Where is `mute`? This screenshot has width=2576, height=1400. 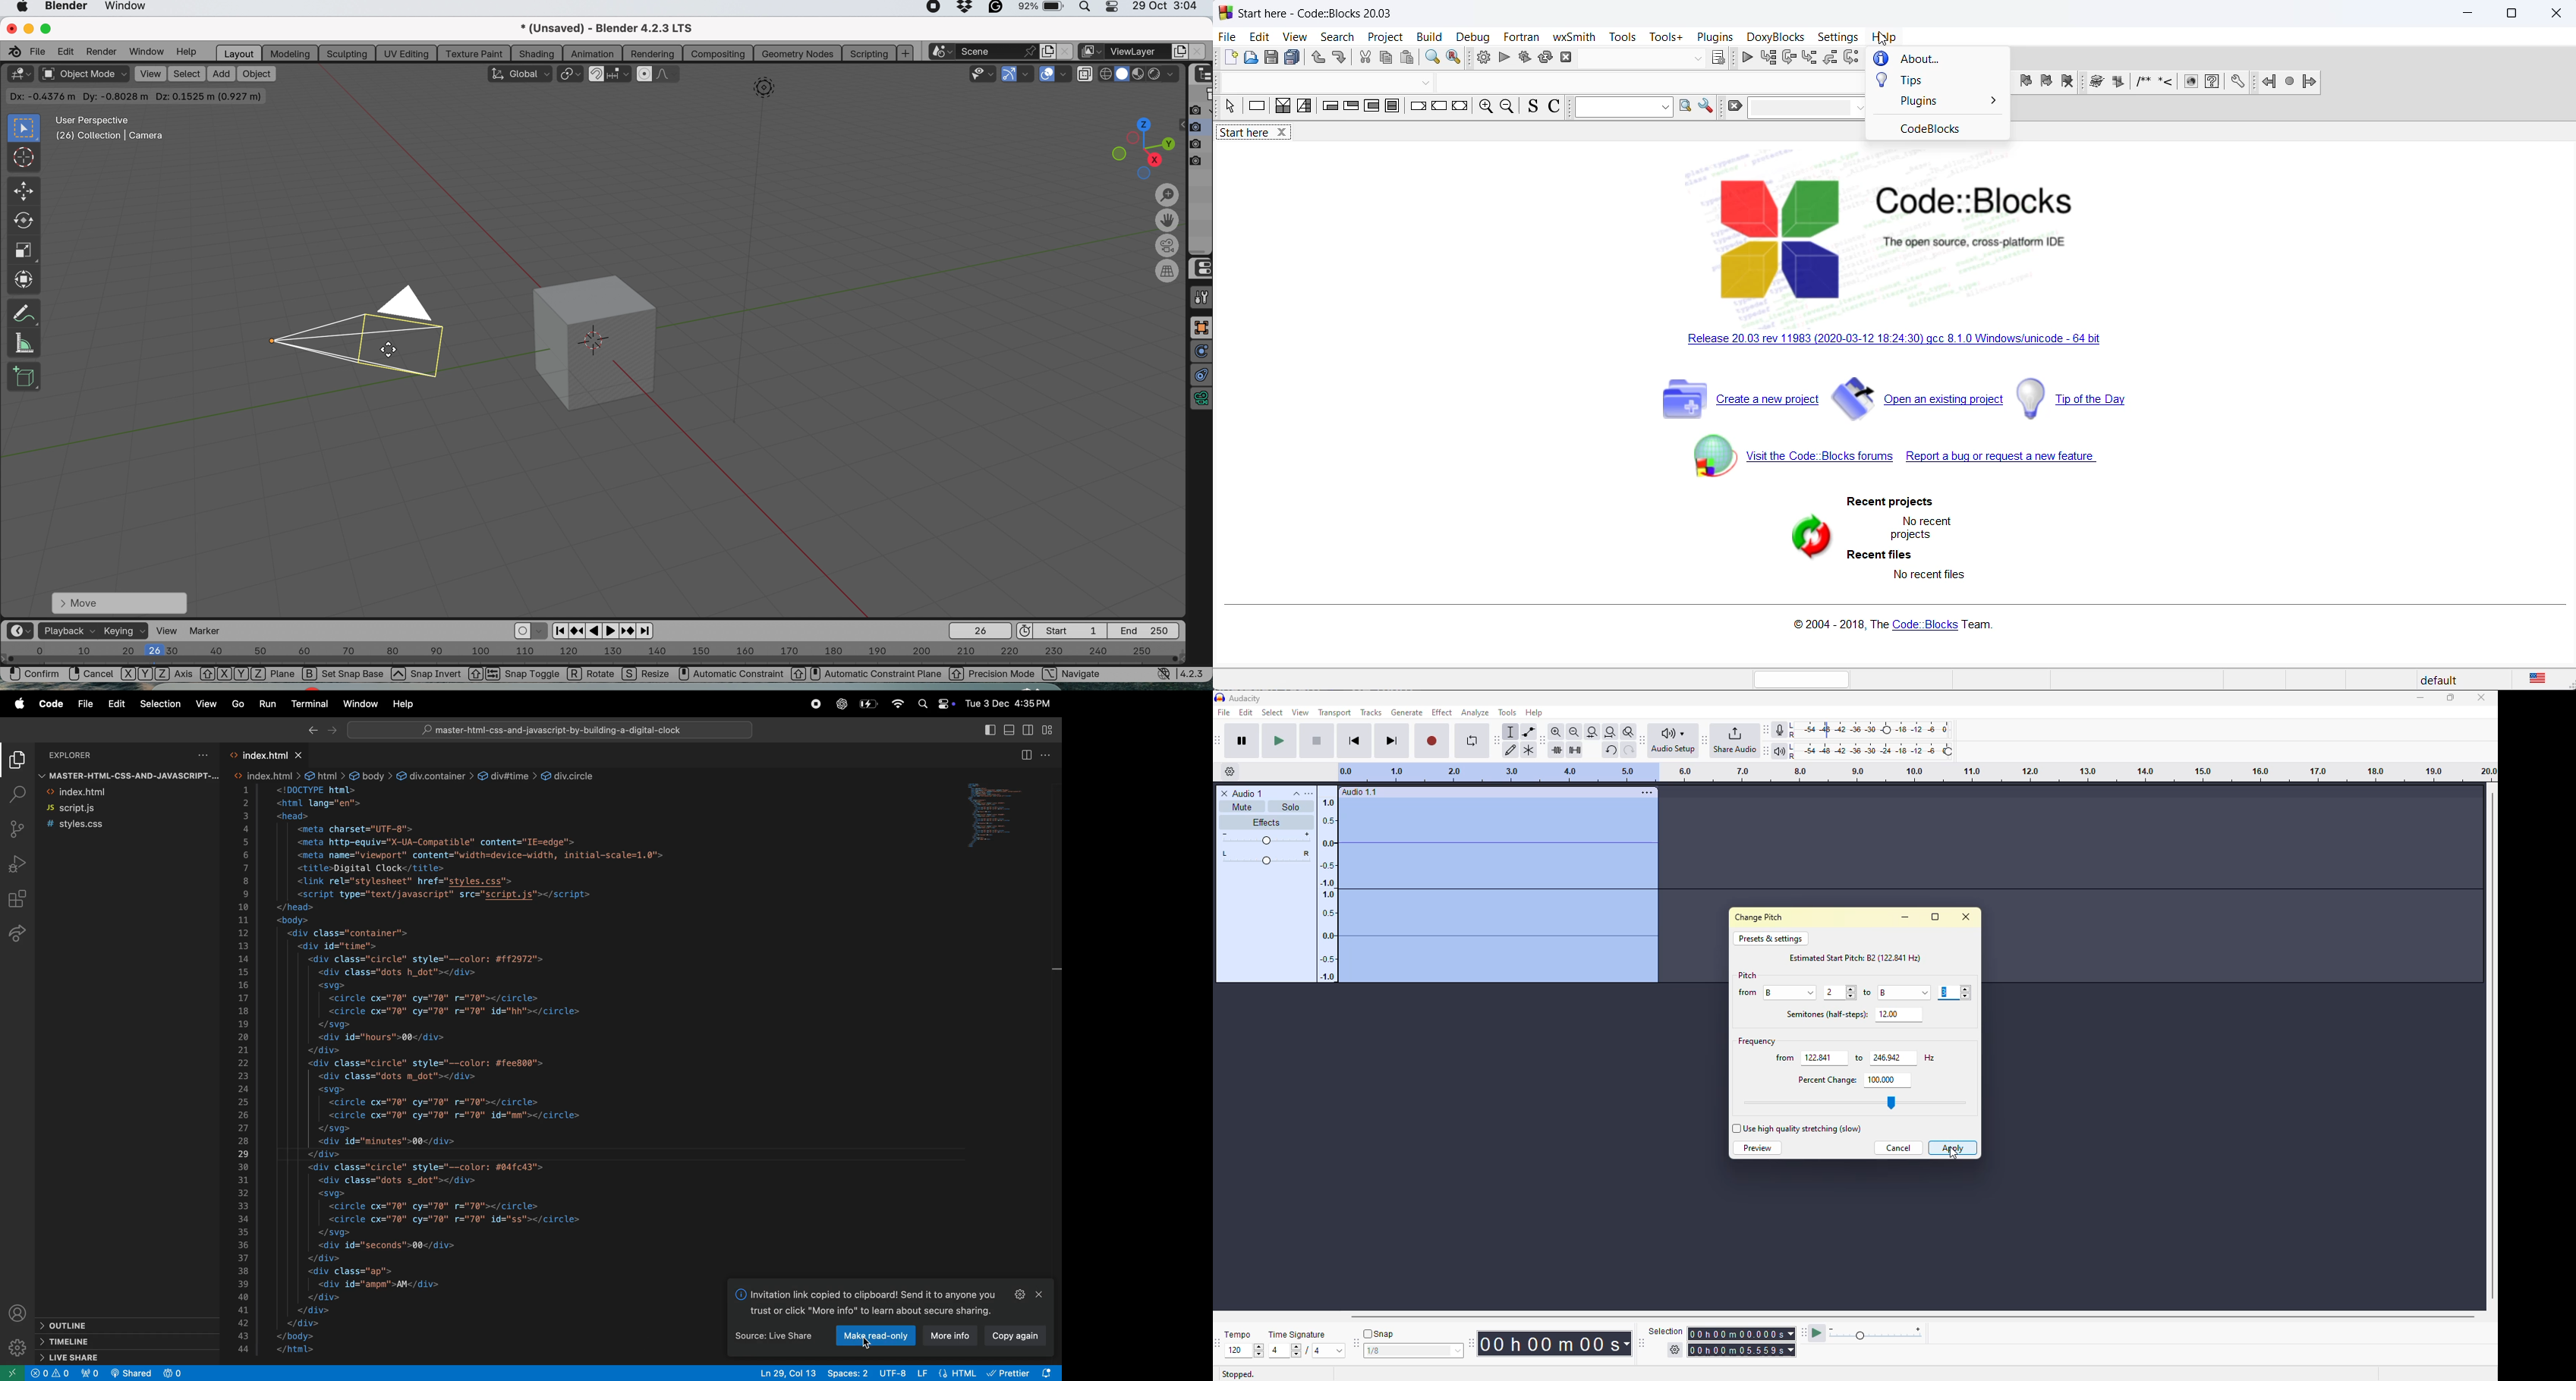
mute is located at coordinates (1241, 807).